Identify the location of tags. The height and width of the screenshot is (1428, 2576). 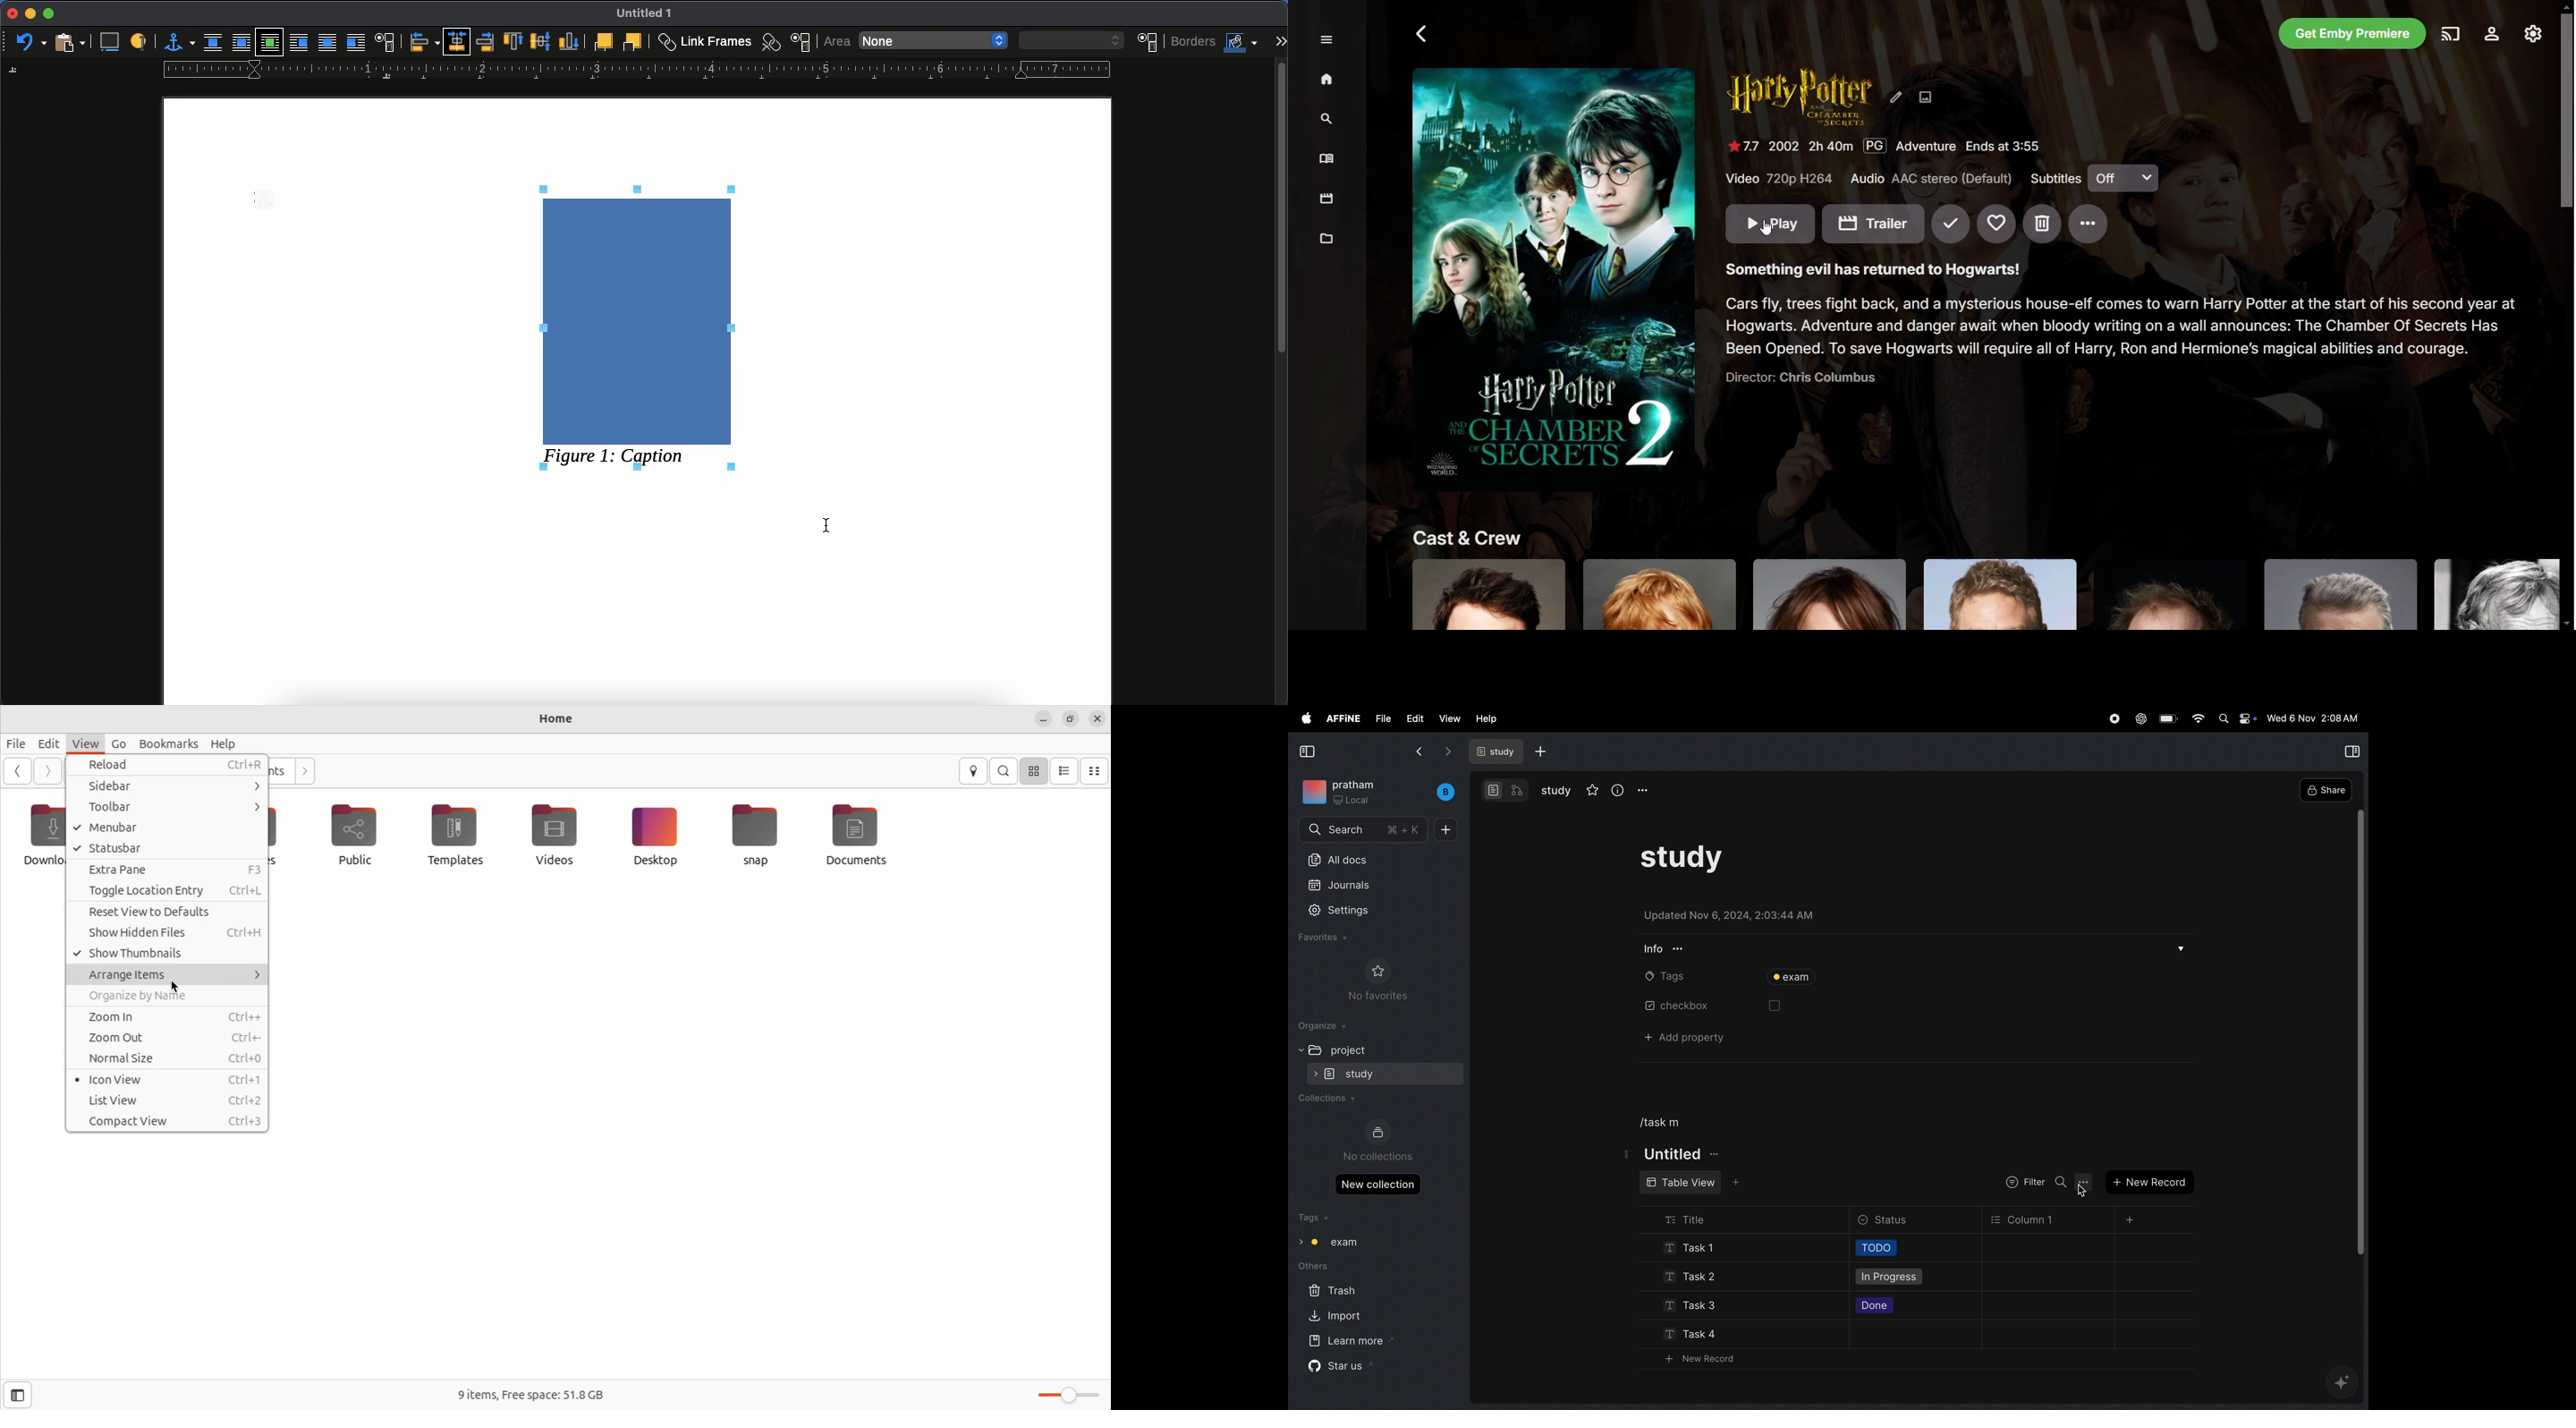
(1658, 976).